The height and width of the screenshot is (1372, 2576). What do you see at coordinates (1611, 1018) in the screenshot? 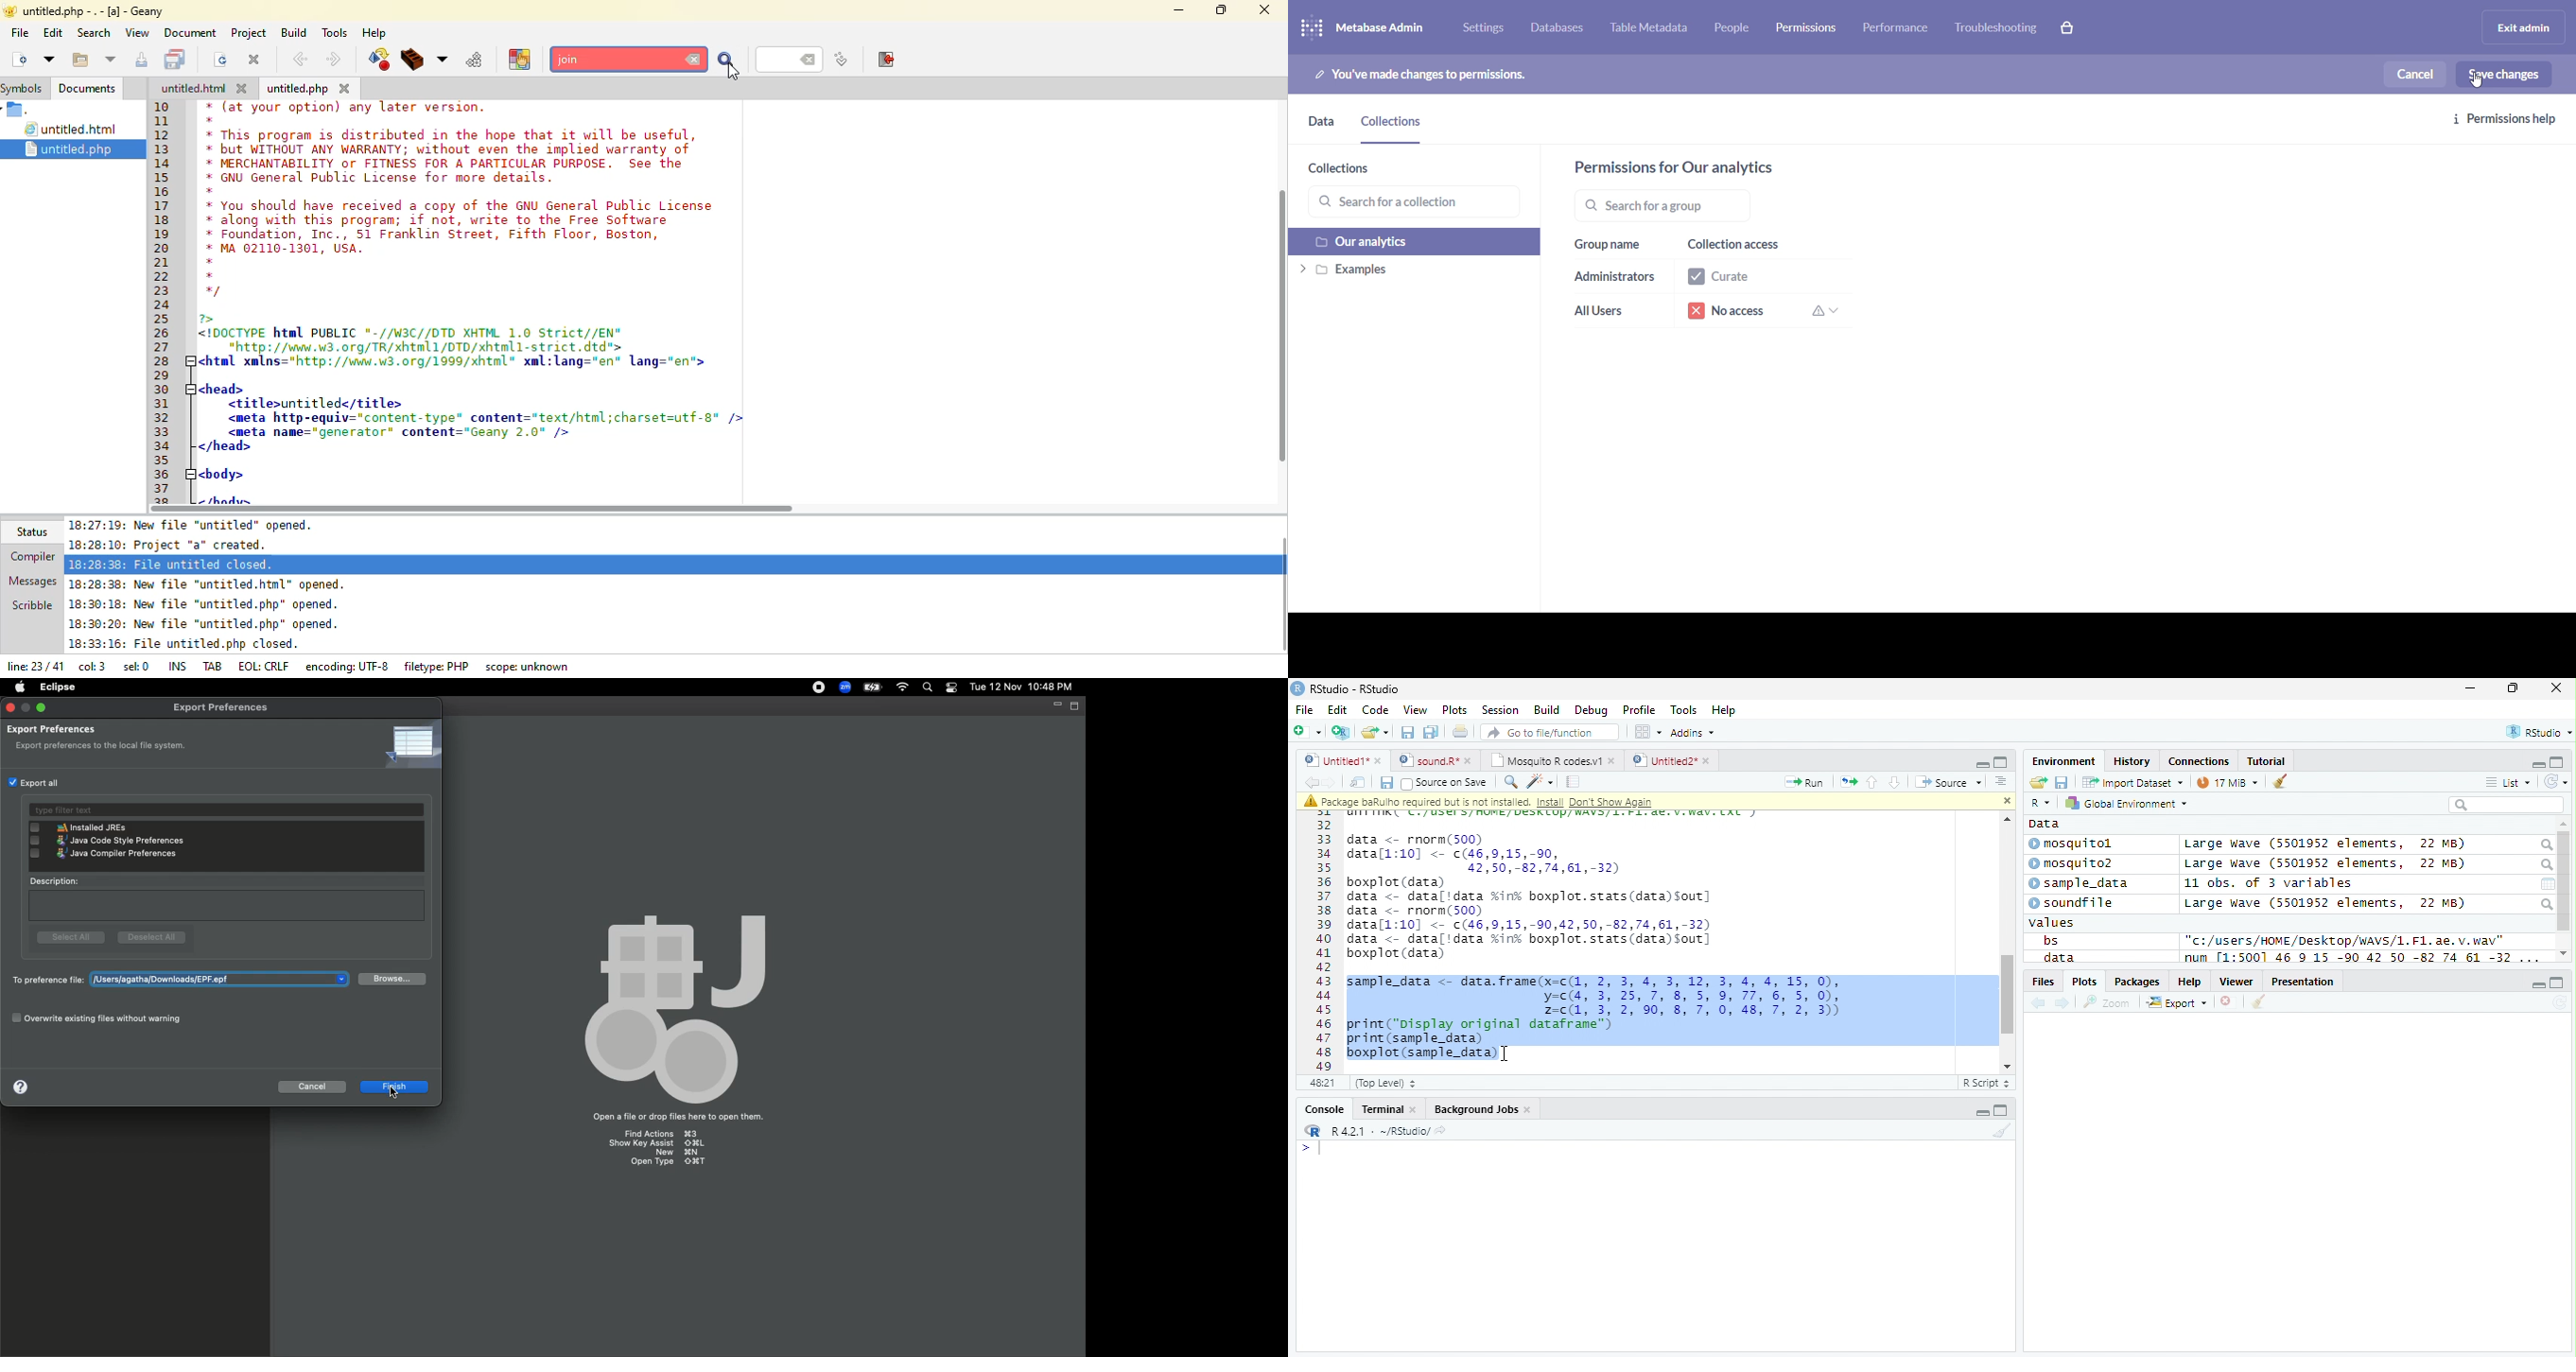
I see `sample_data <- data.frame(x-c(1, 2, 3, 4, 3, 12, 3, 4, 4, 15, 0),
y=-c(4, 3, 25, 7,8,5,9,77,6,5, 0),
2z-c(1, 3, 2, 90, 8, 7, 0, 48, 7, 2, 3))

print("Display original dataframe”)

print (sample_data)

eanTet Camila SArdH]` at bounding box center [1611, 1018].